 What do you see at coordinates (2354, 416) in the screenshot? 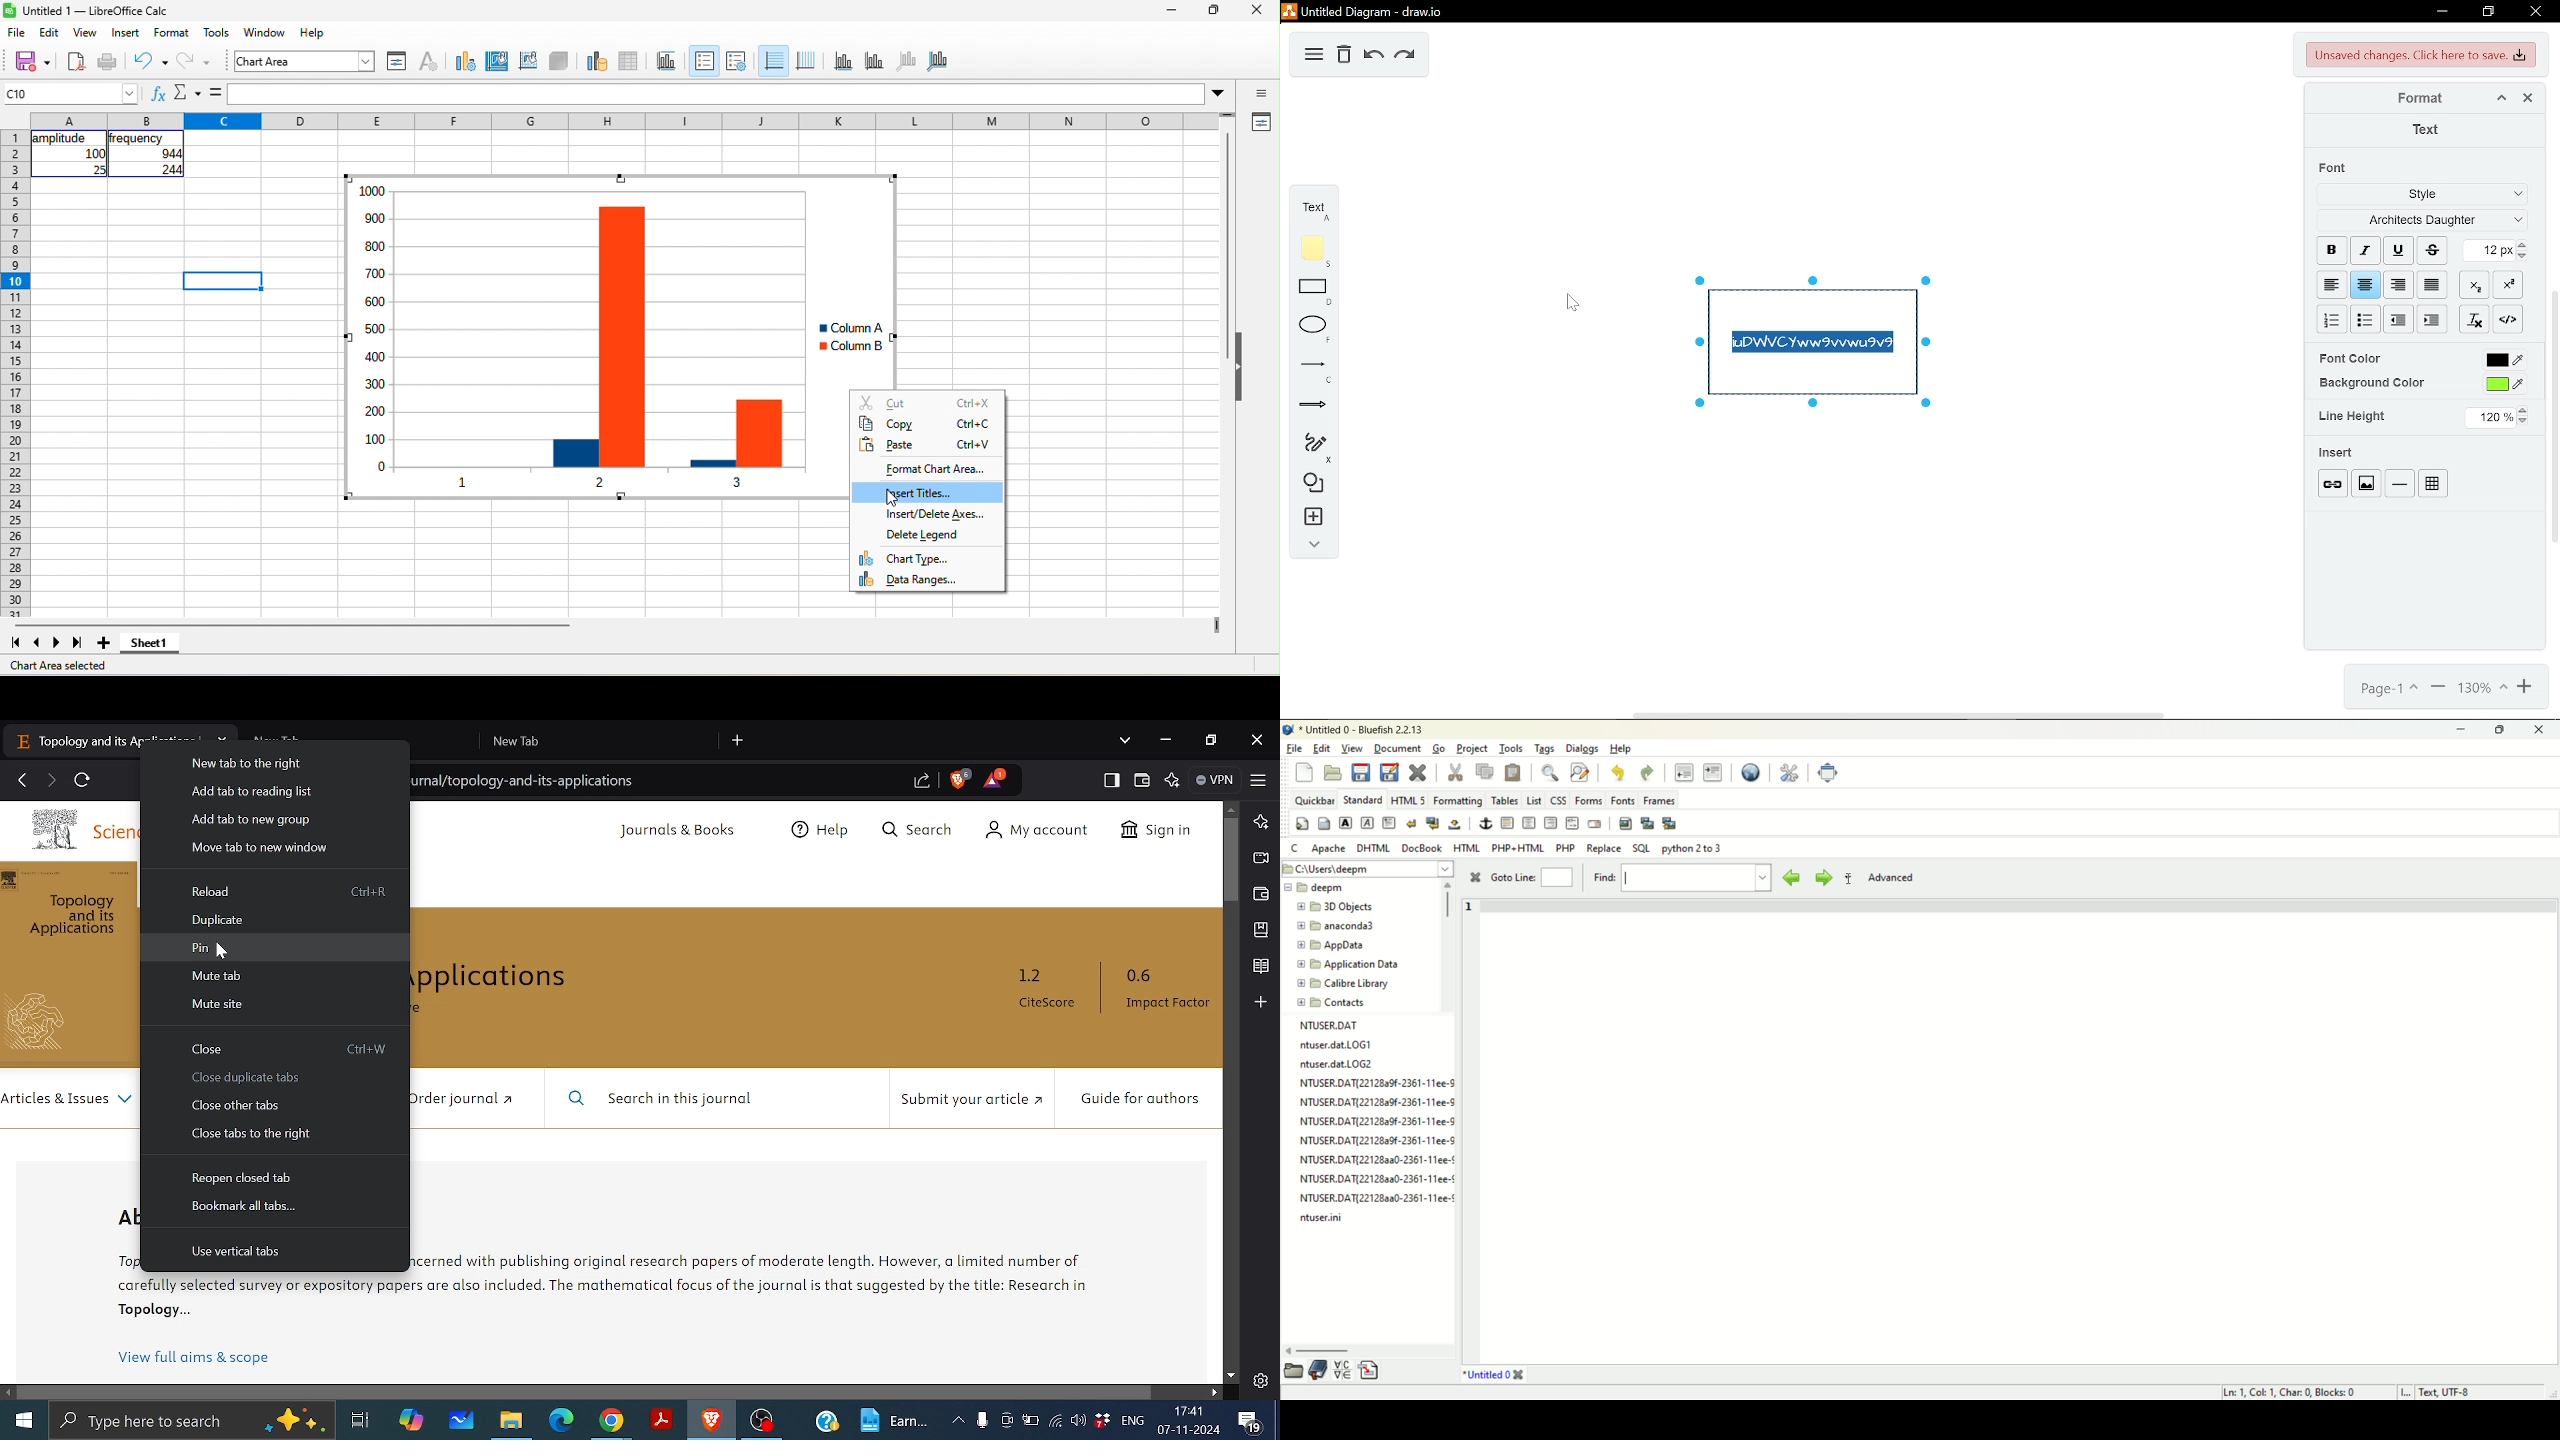
I see `line highlight` at bounding box center [2354, 416].